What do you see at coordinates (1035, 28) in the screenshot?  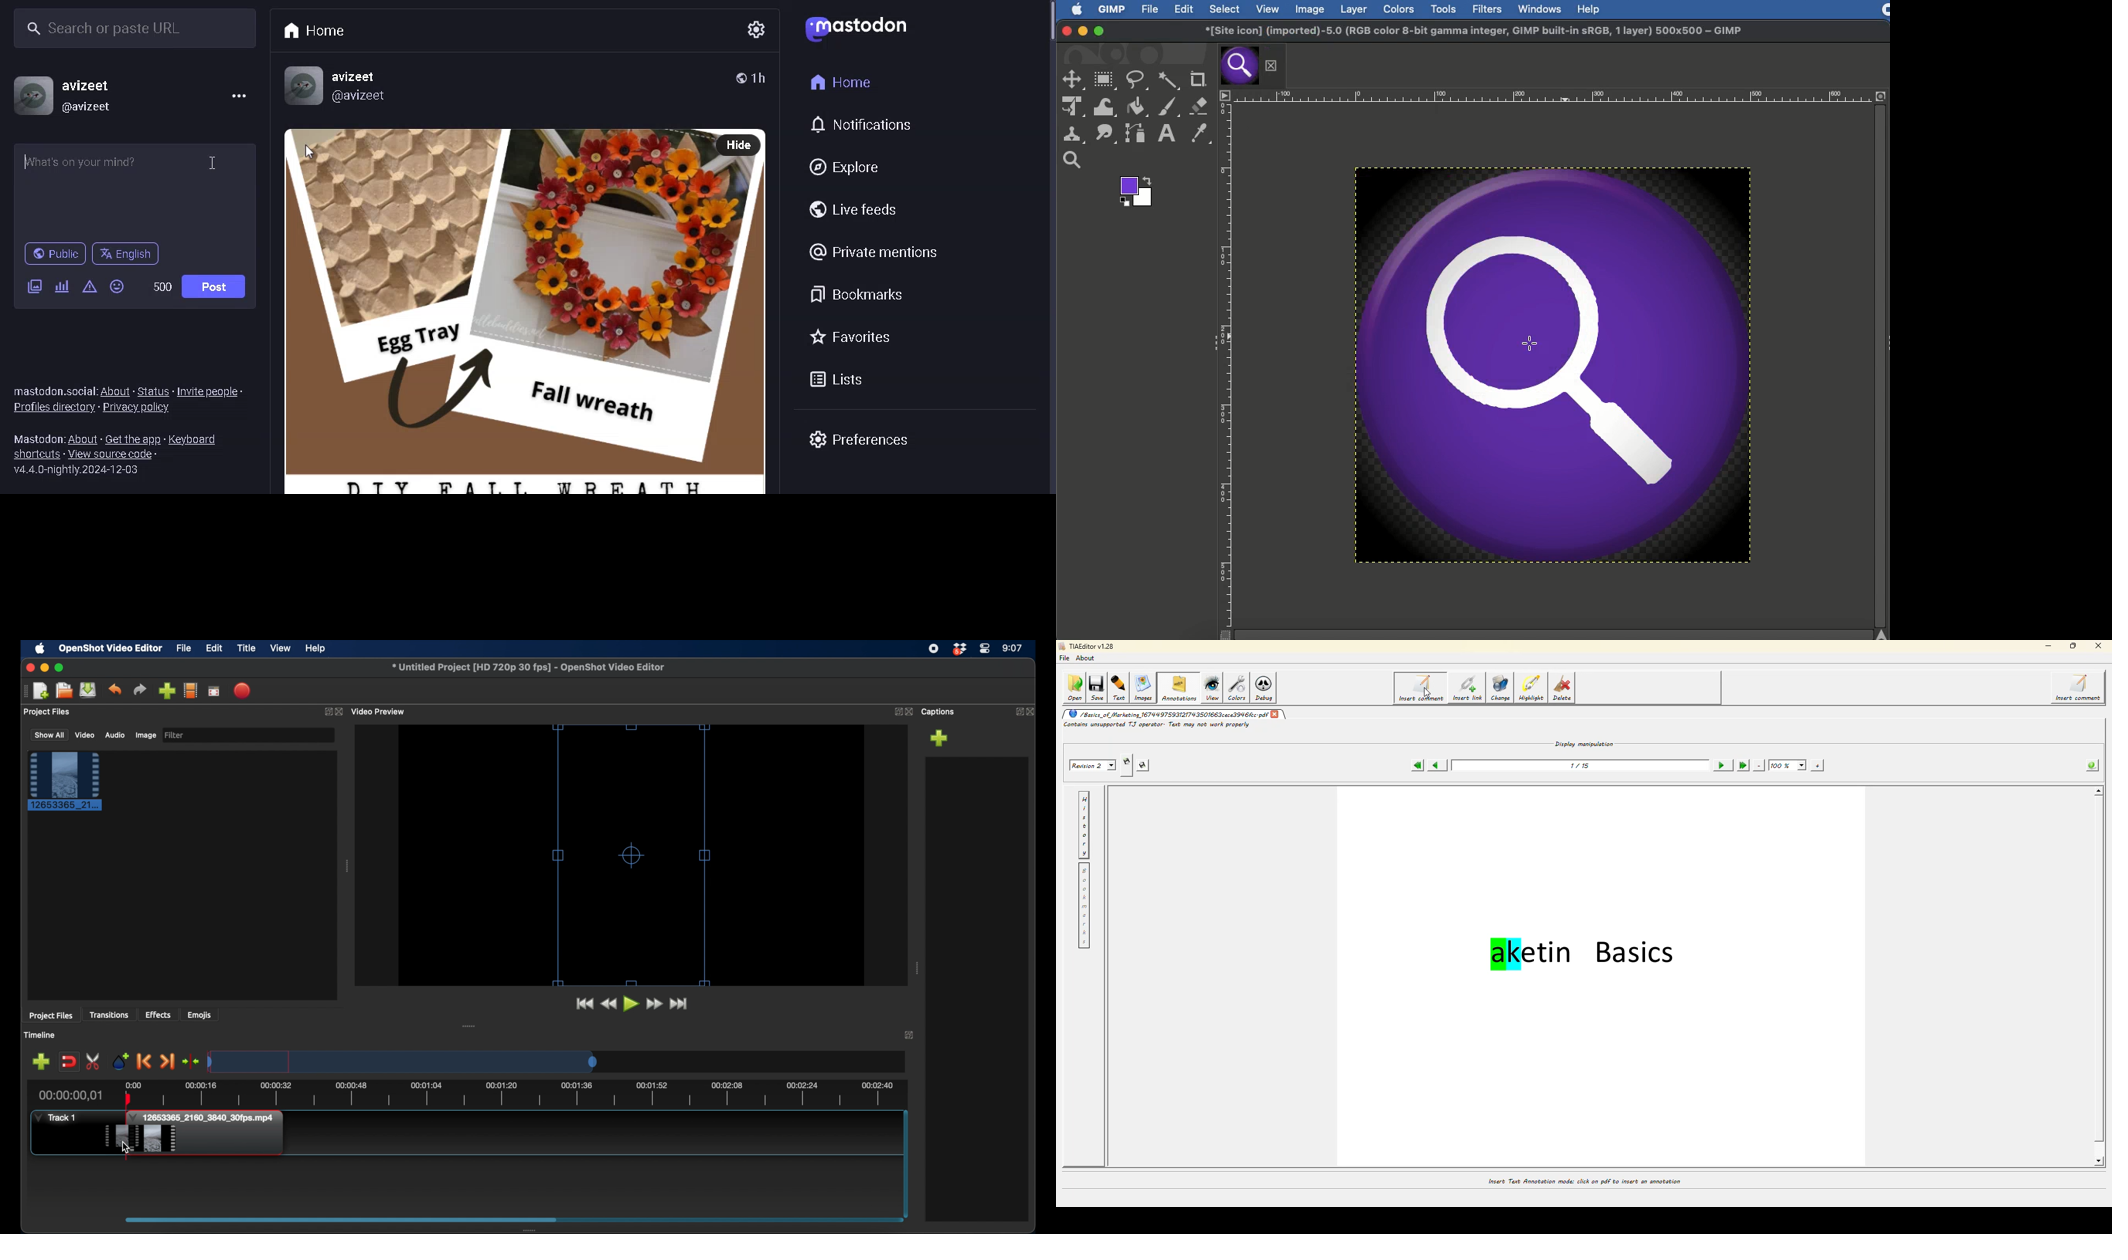 I see `scrollbar` at bounding box center [1035, 28].